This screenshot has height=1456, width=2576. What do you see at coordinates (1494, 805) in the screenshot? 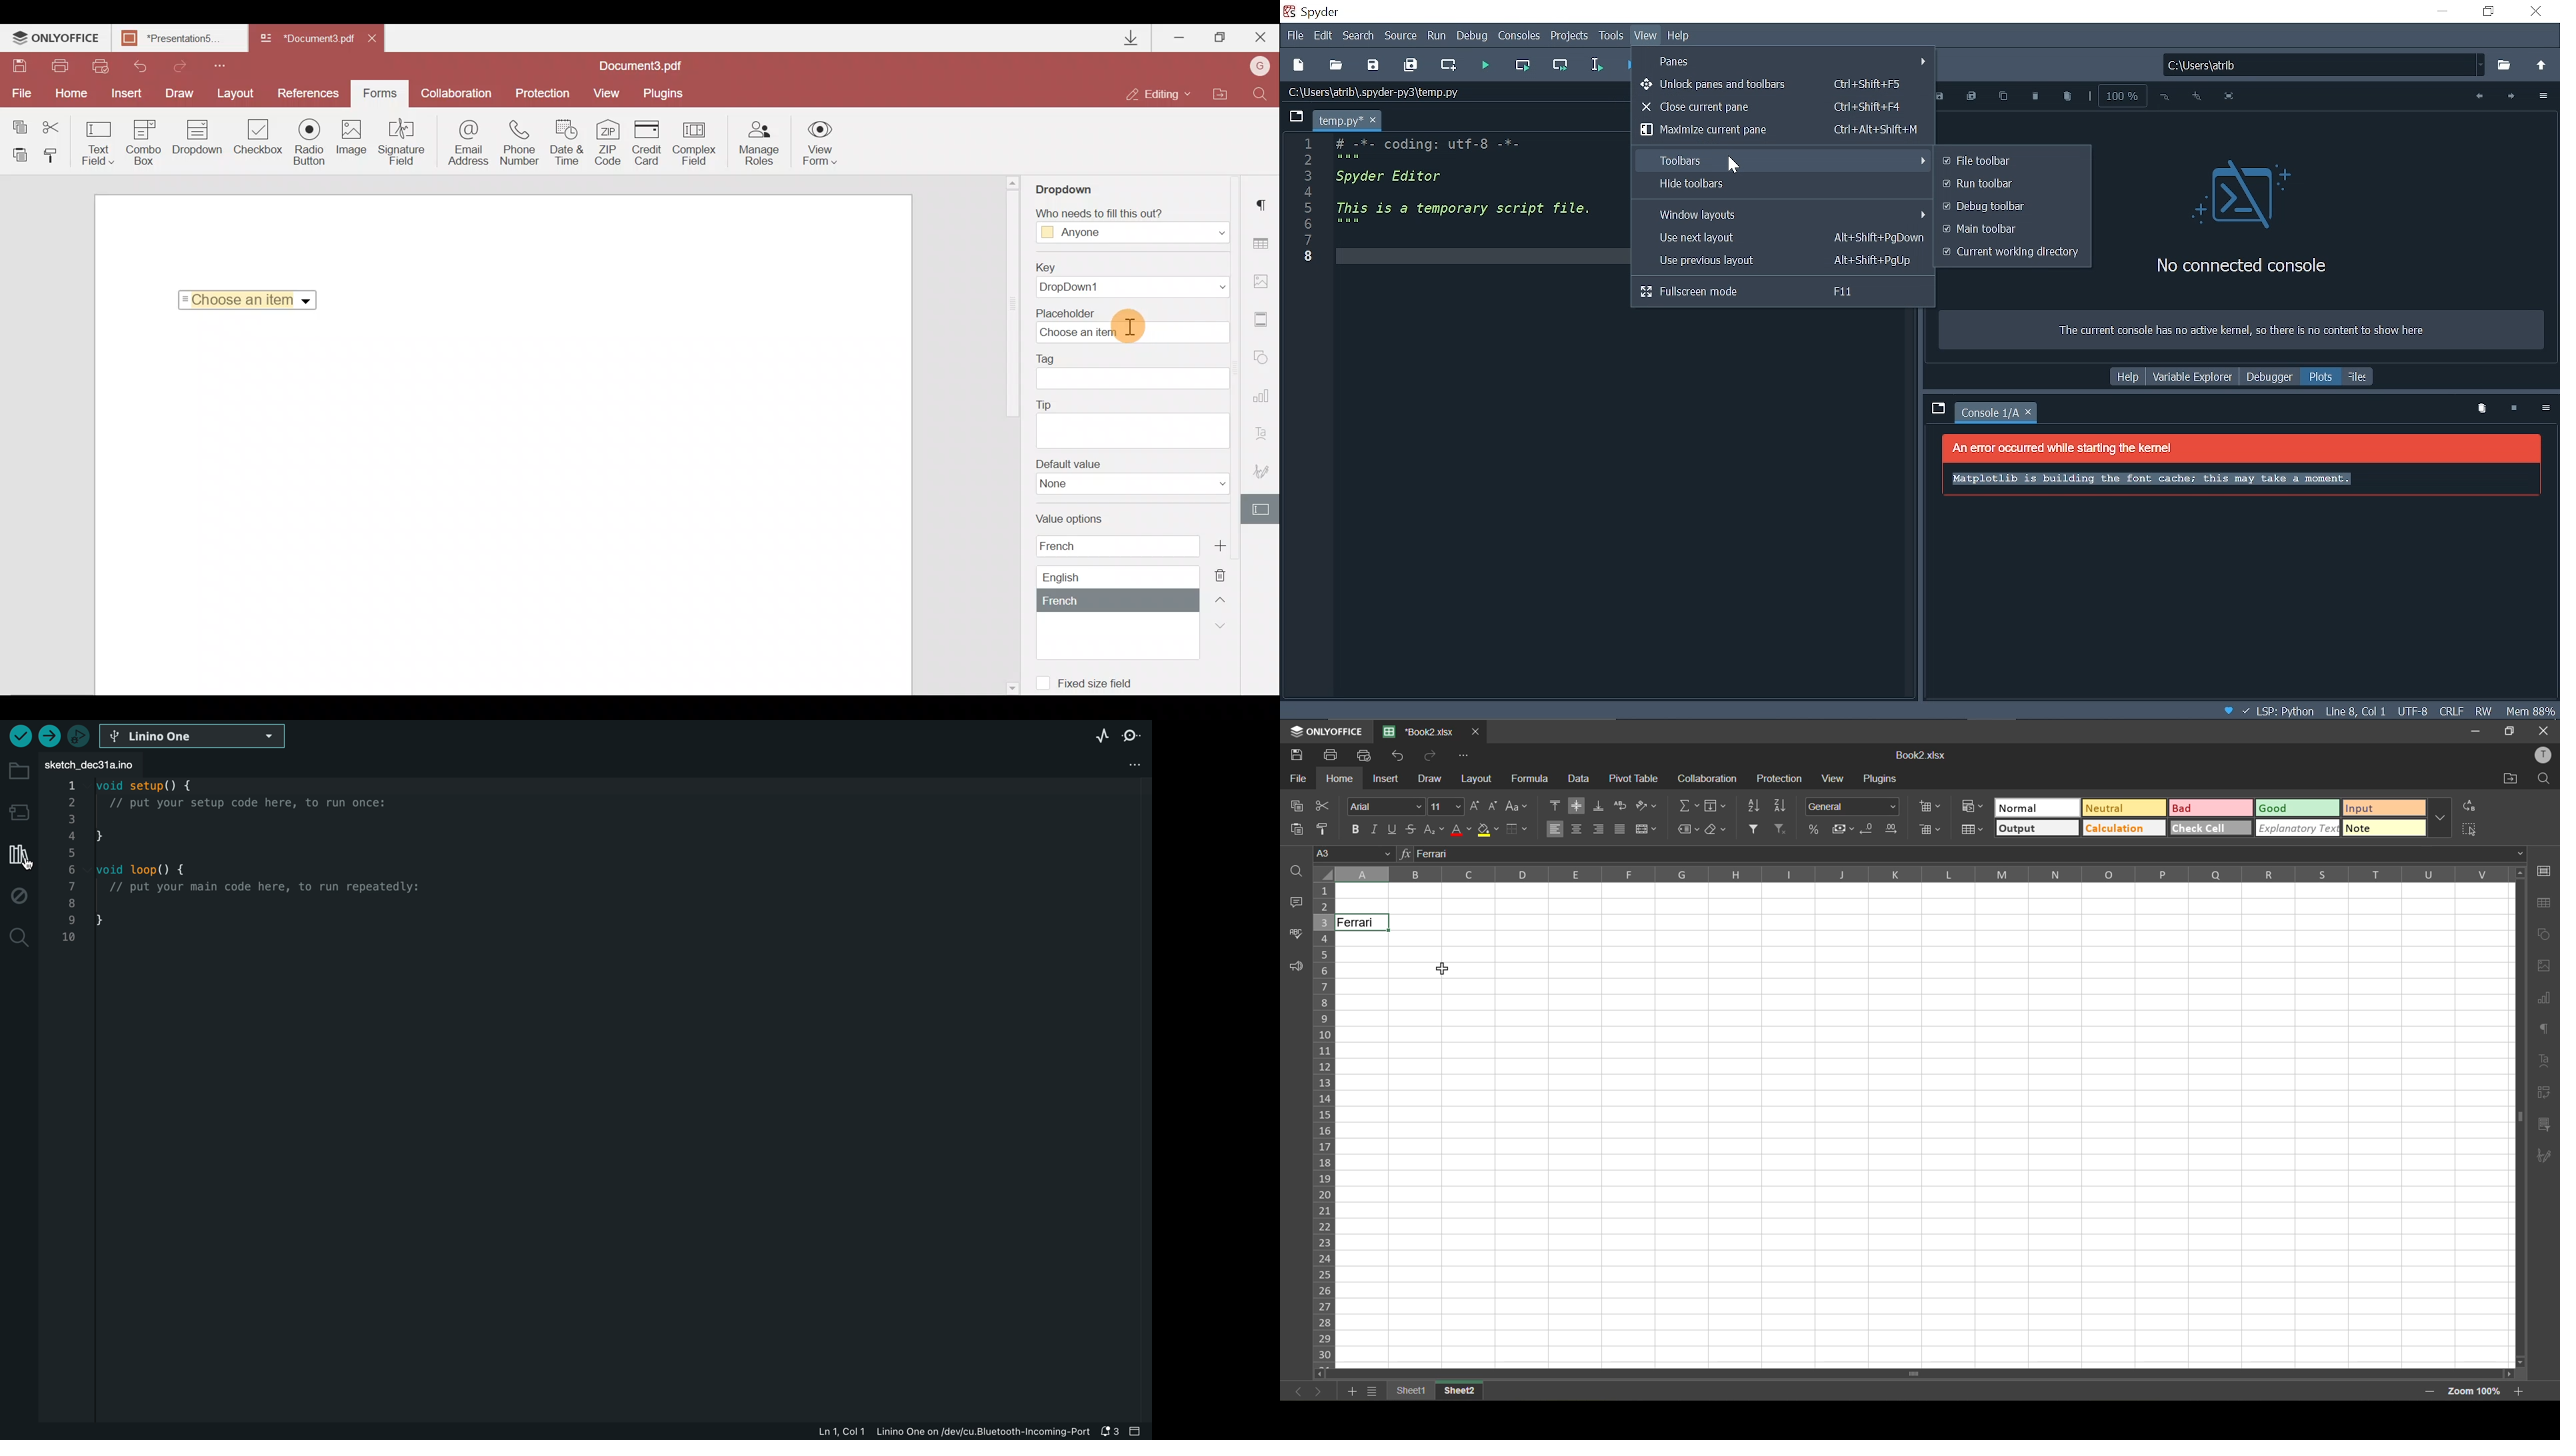
I see `decrement size` at bounding box center [1494, 805].